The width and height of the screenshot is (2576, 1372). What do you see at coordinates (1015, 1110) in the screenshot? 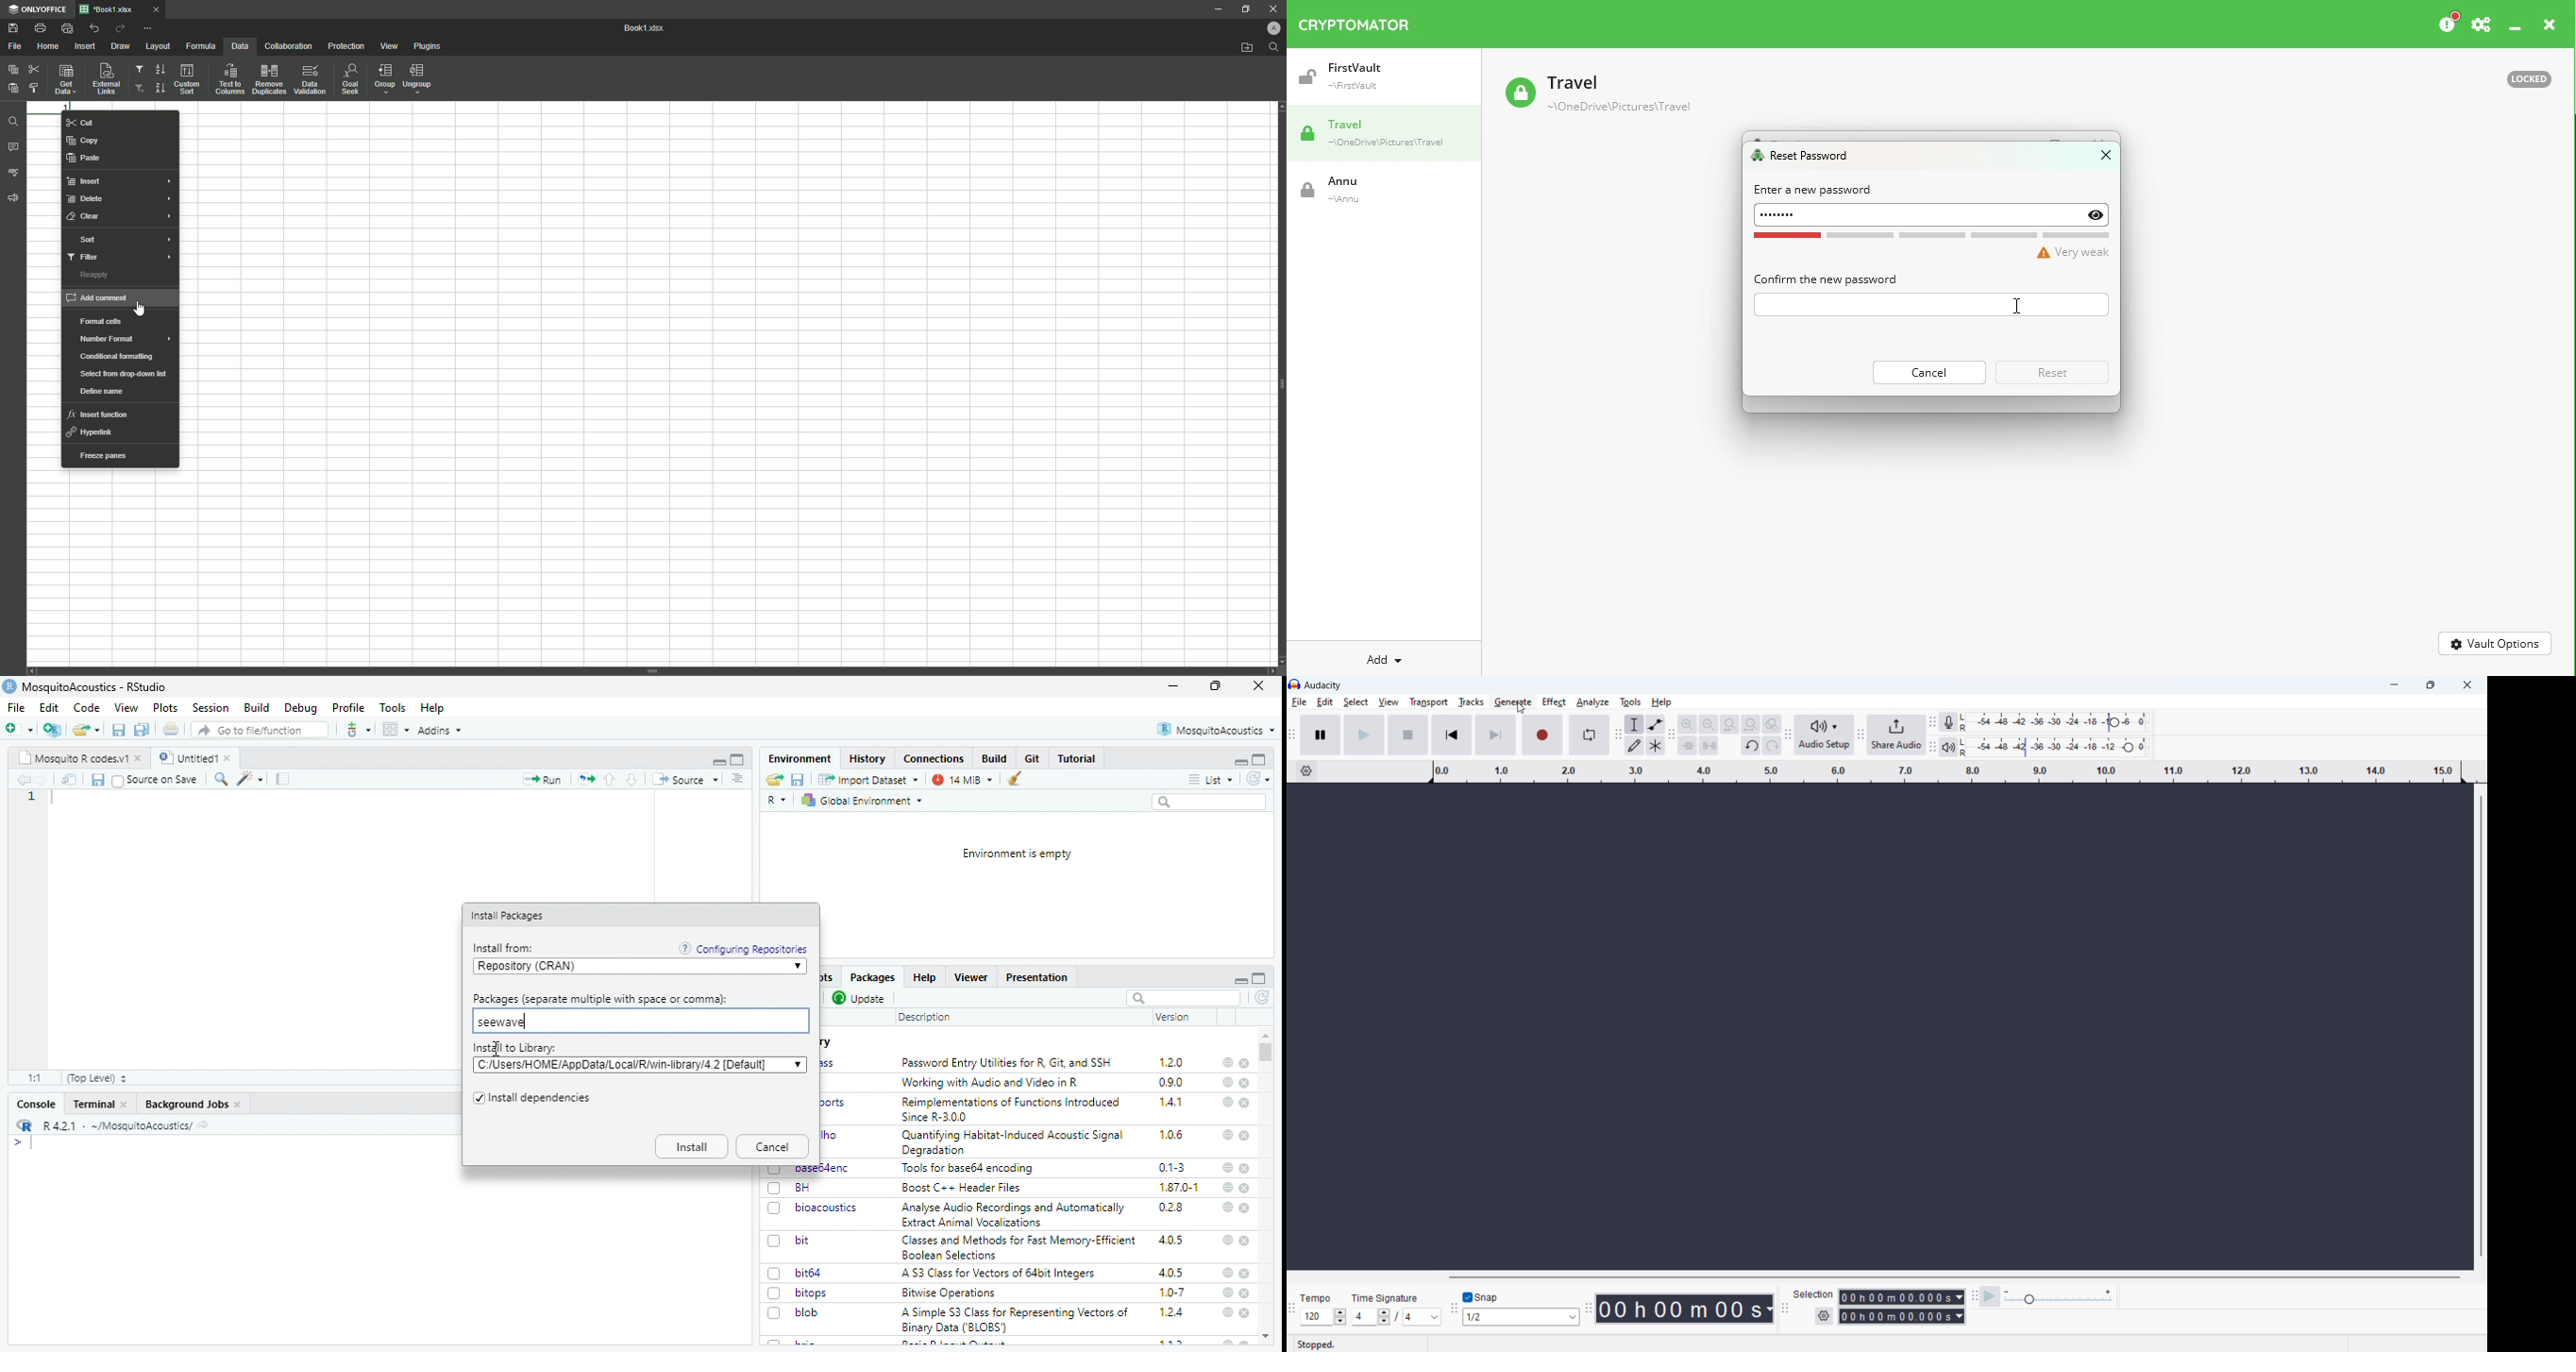
I see `Reimplementations of Functions Introduced
Since R-3.0.0` at bounding box center [1015, 1110].